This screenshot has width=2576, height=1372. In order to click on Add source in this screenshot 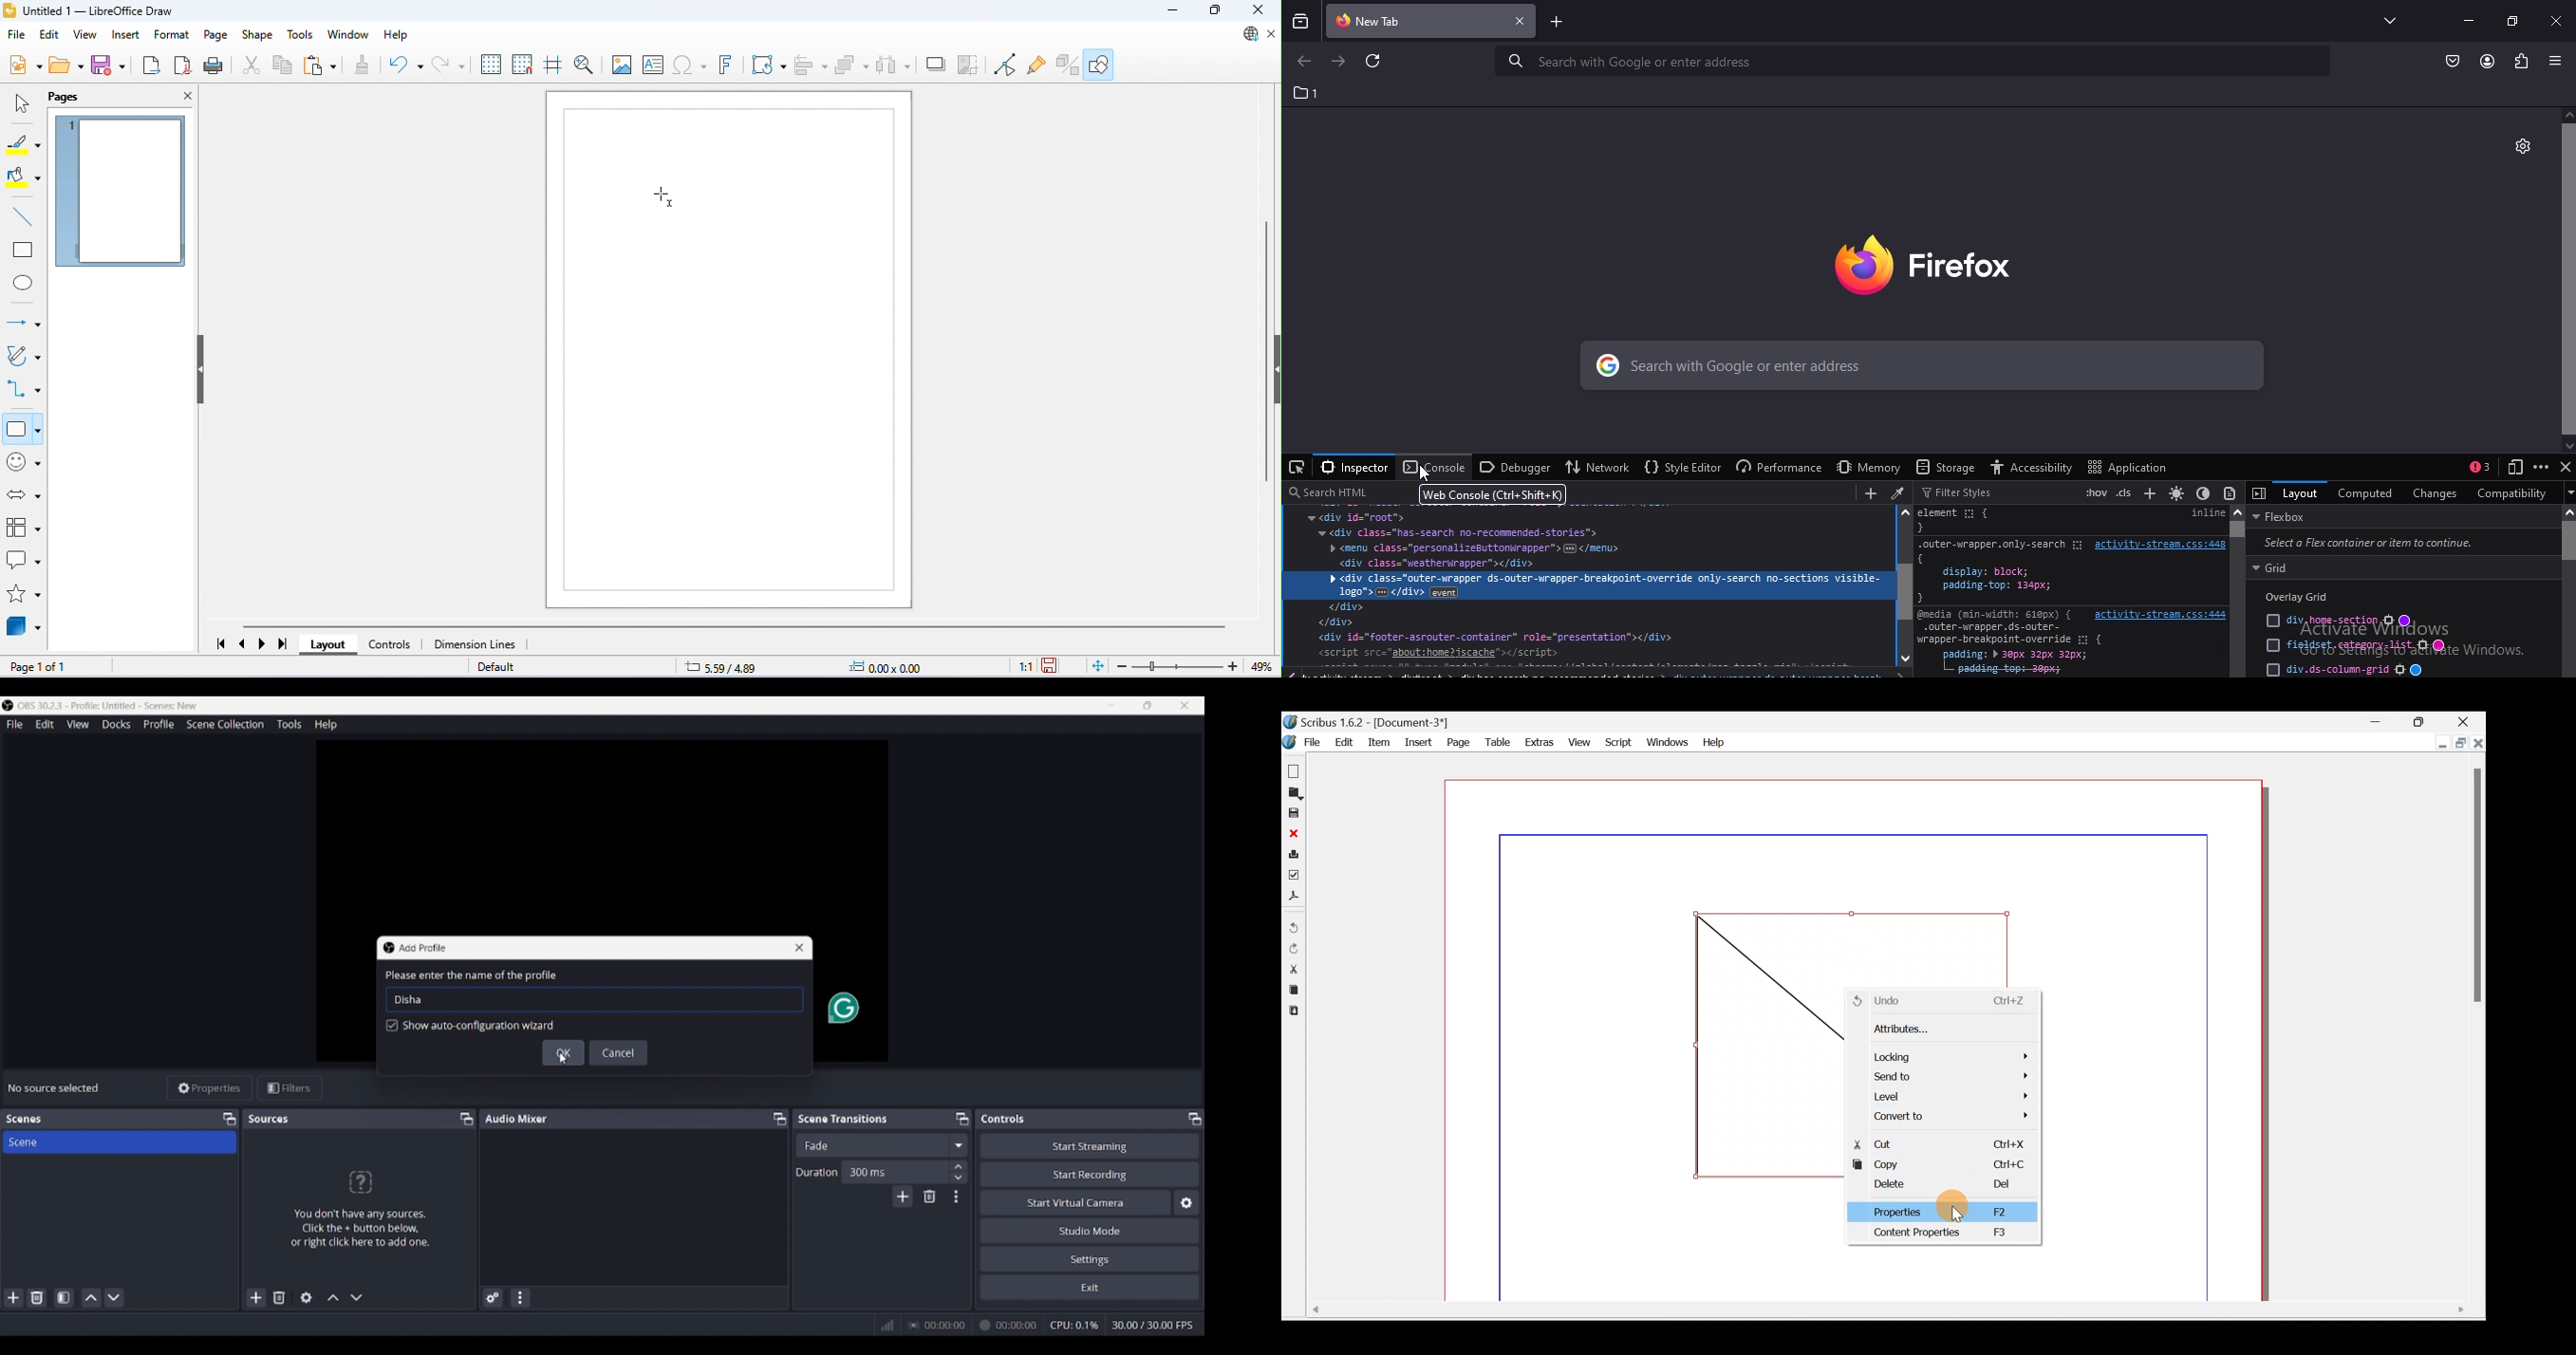, I will do `click(257, 1297)`.